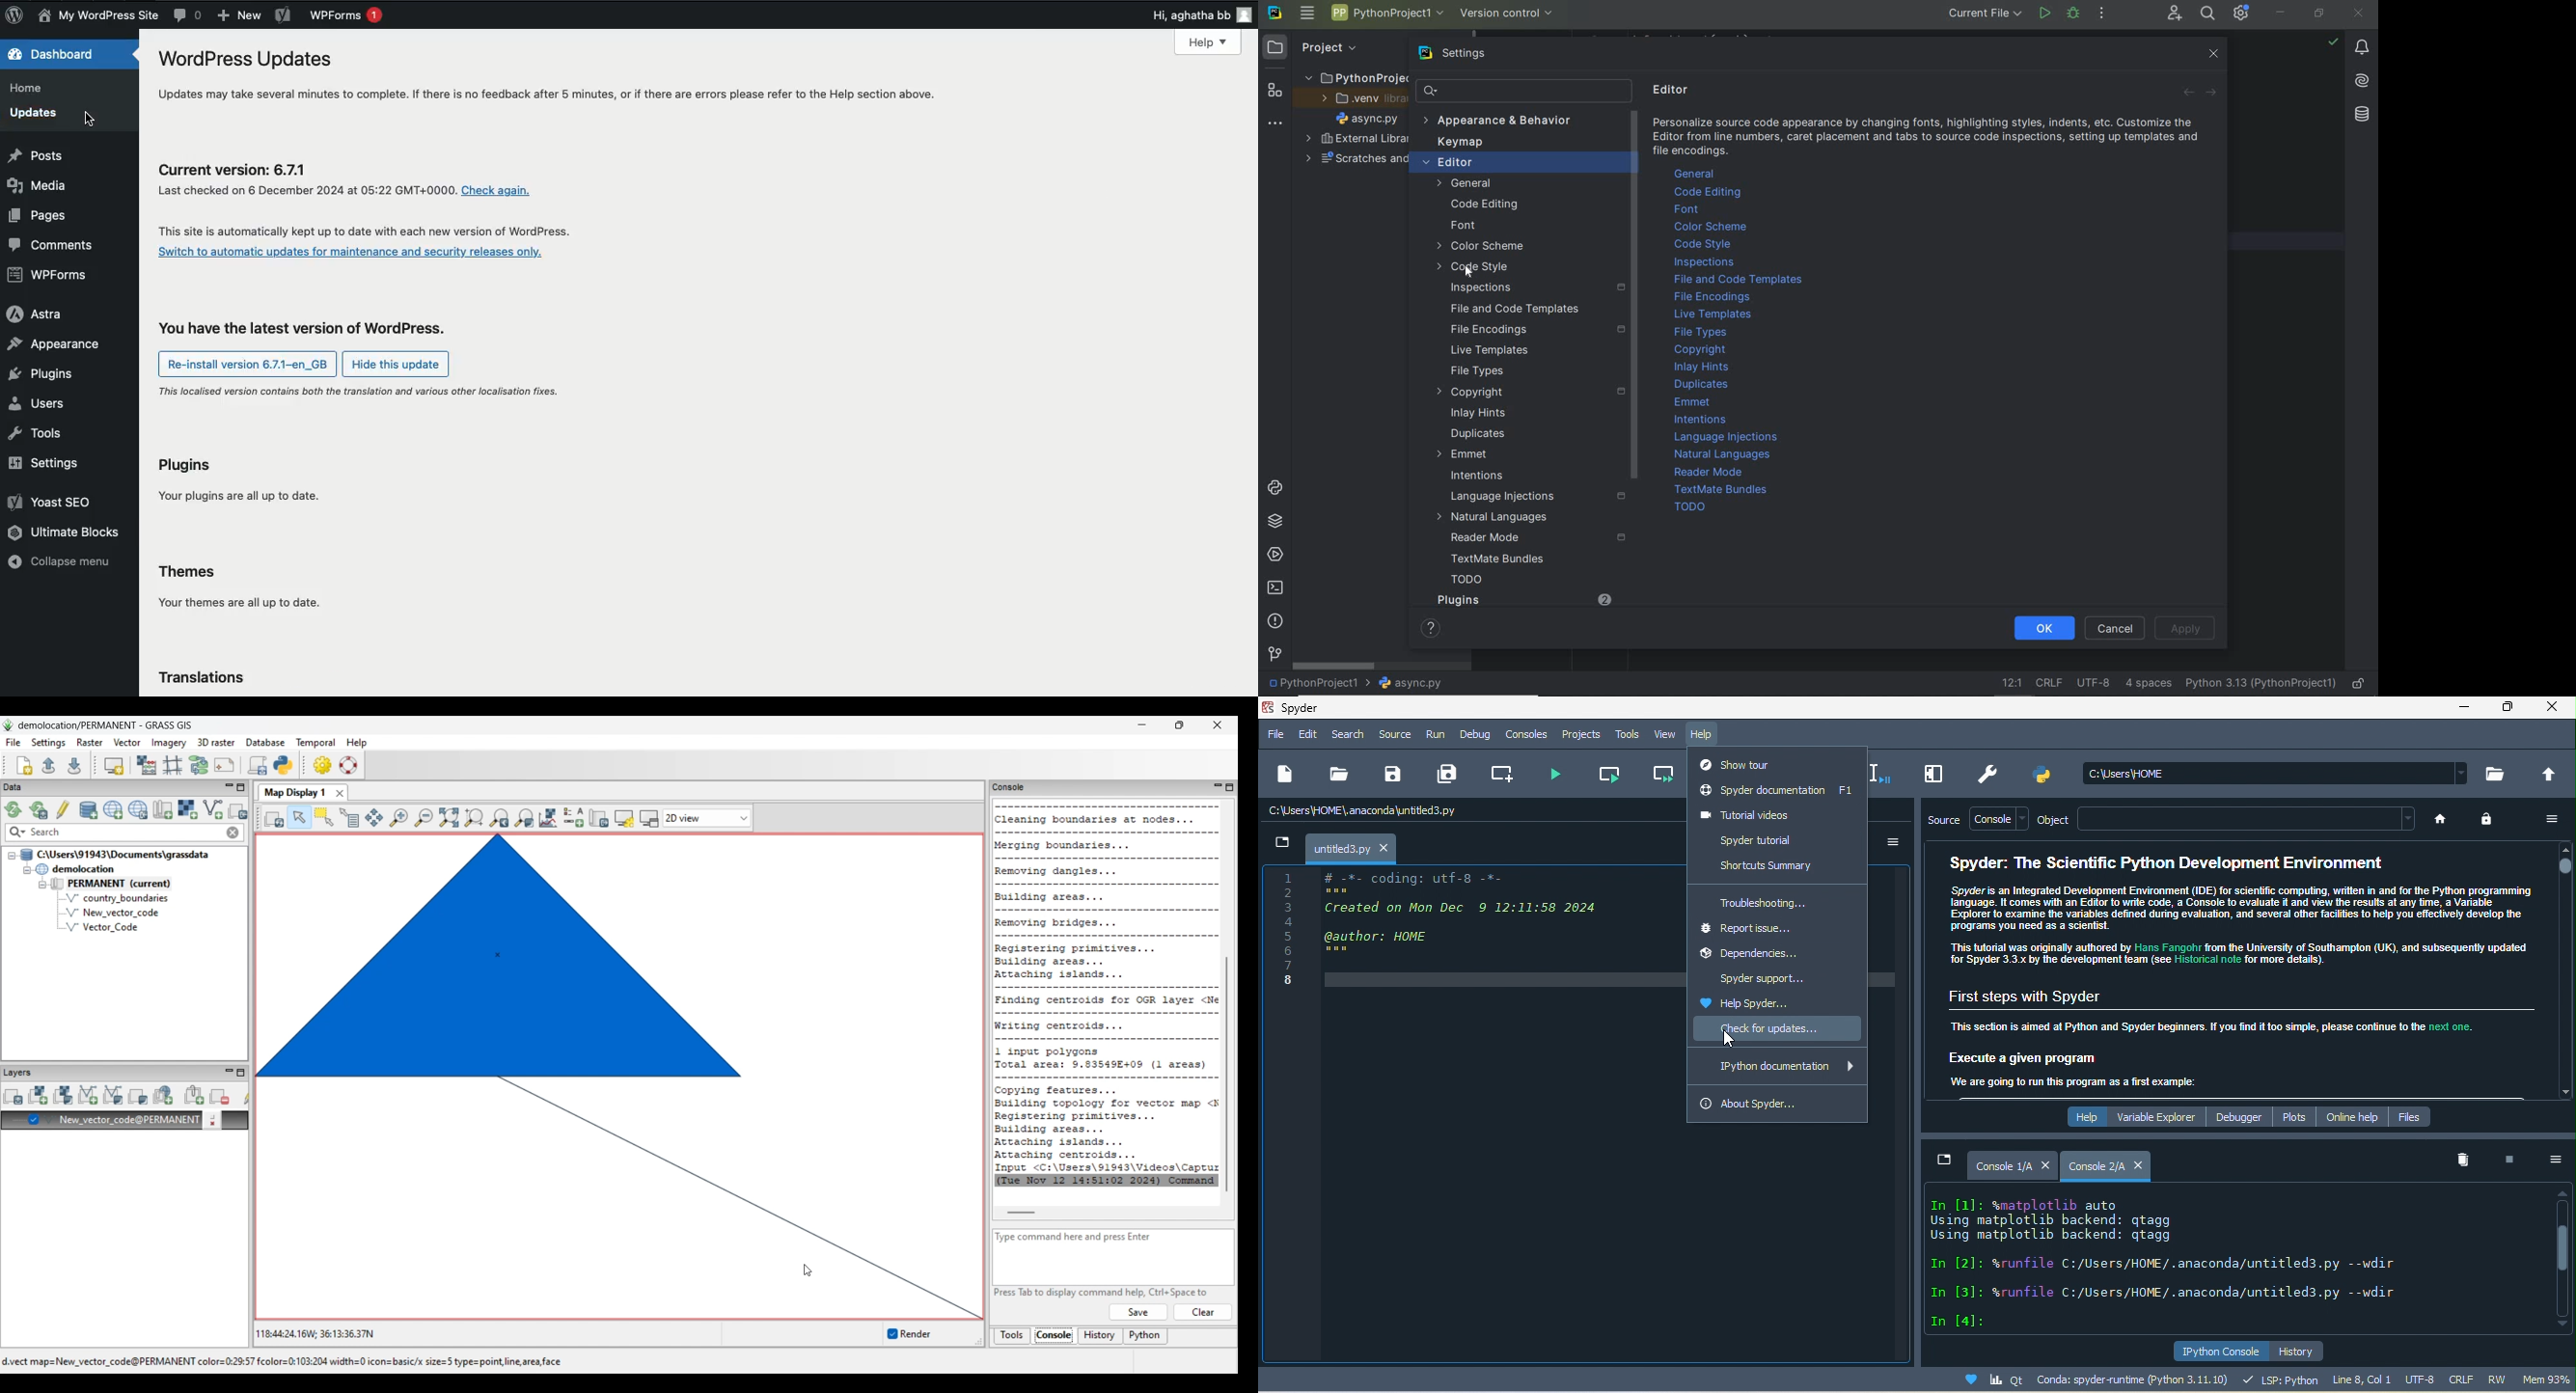  I want to click on File Types, so click(1477, 372).